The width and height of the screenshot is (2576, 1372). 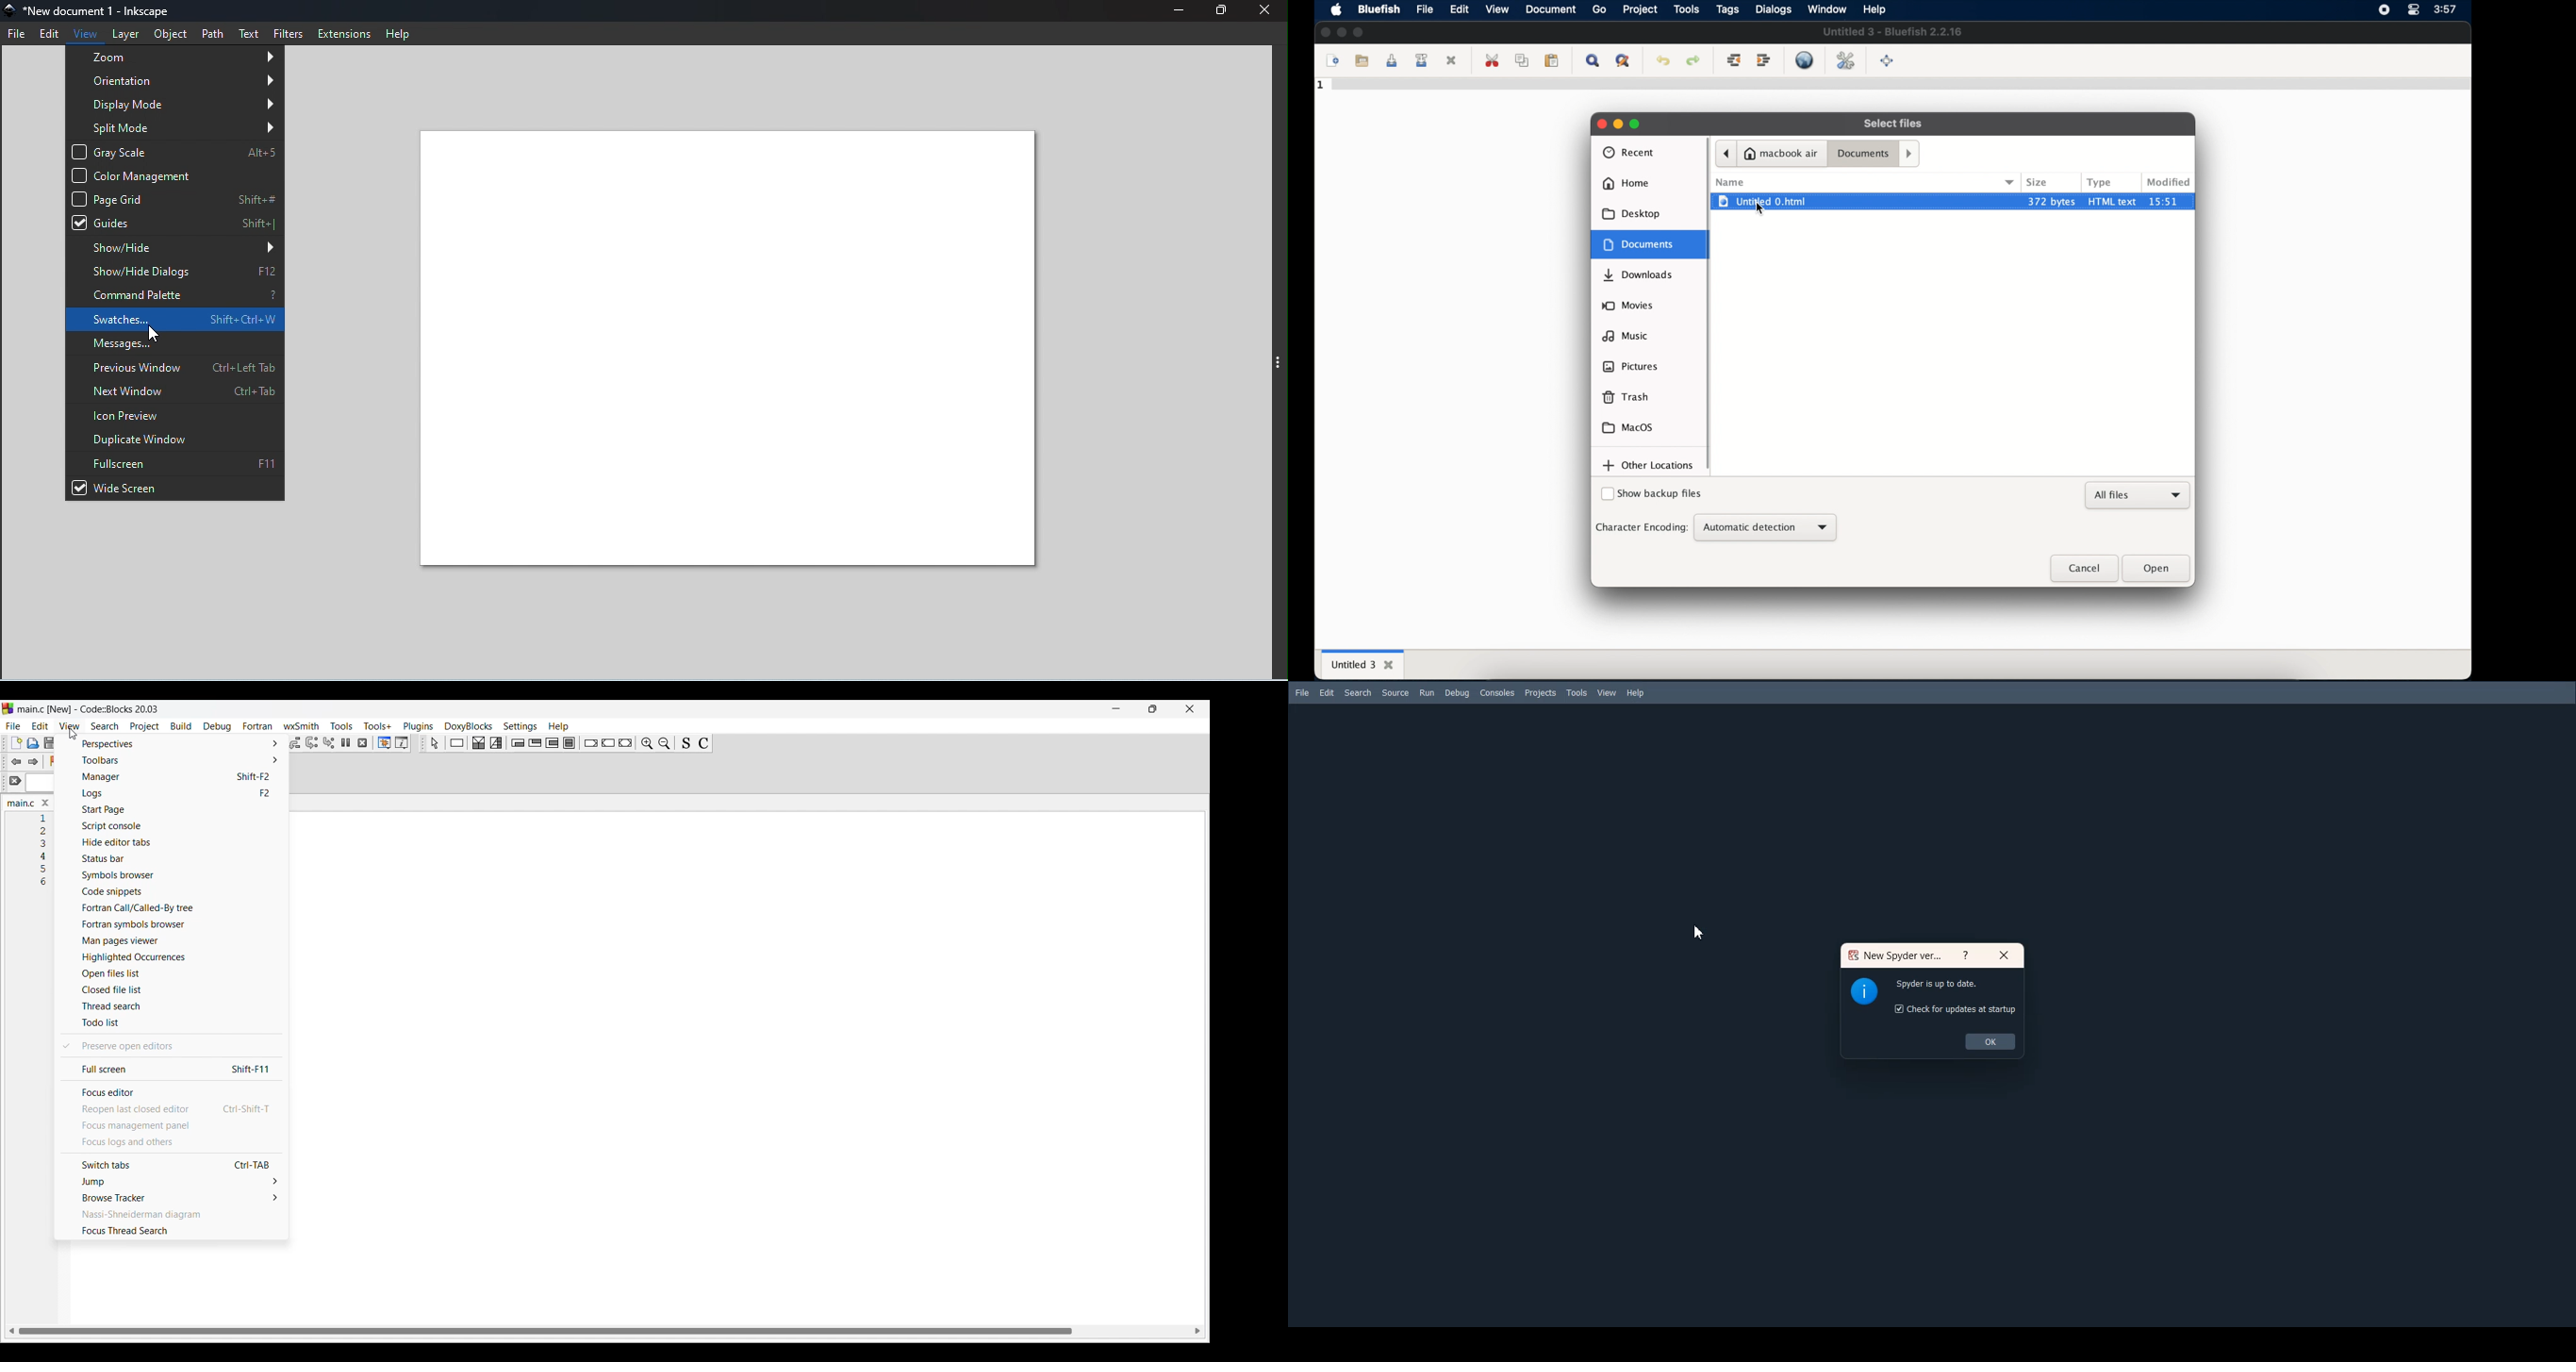 What do you see at coordinates (1640, 276) in the screenshot?
I see `downloads` at bounding box center [1640, 276].